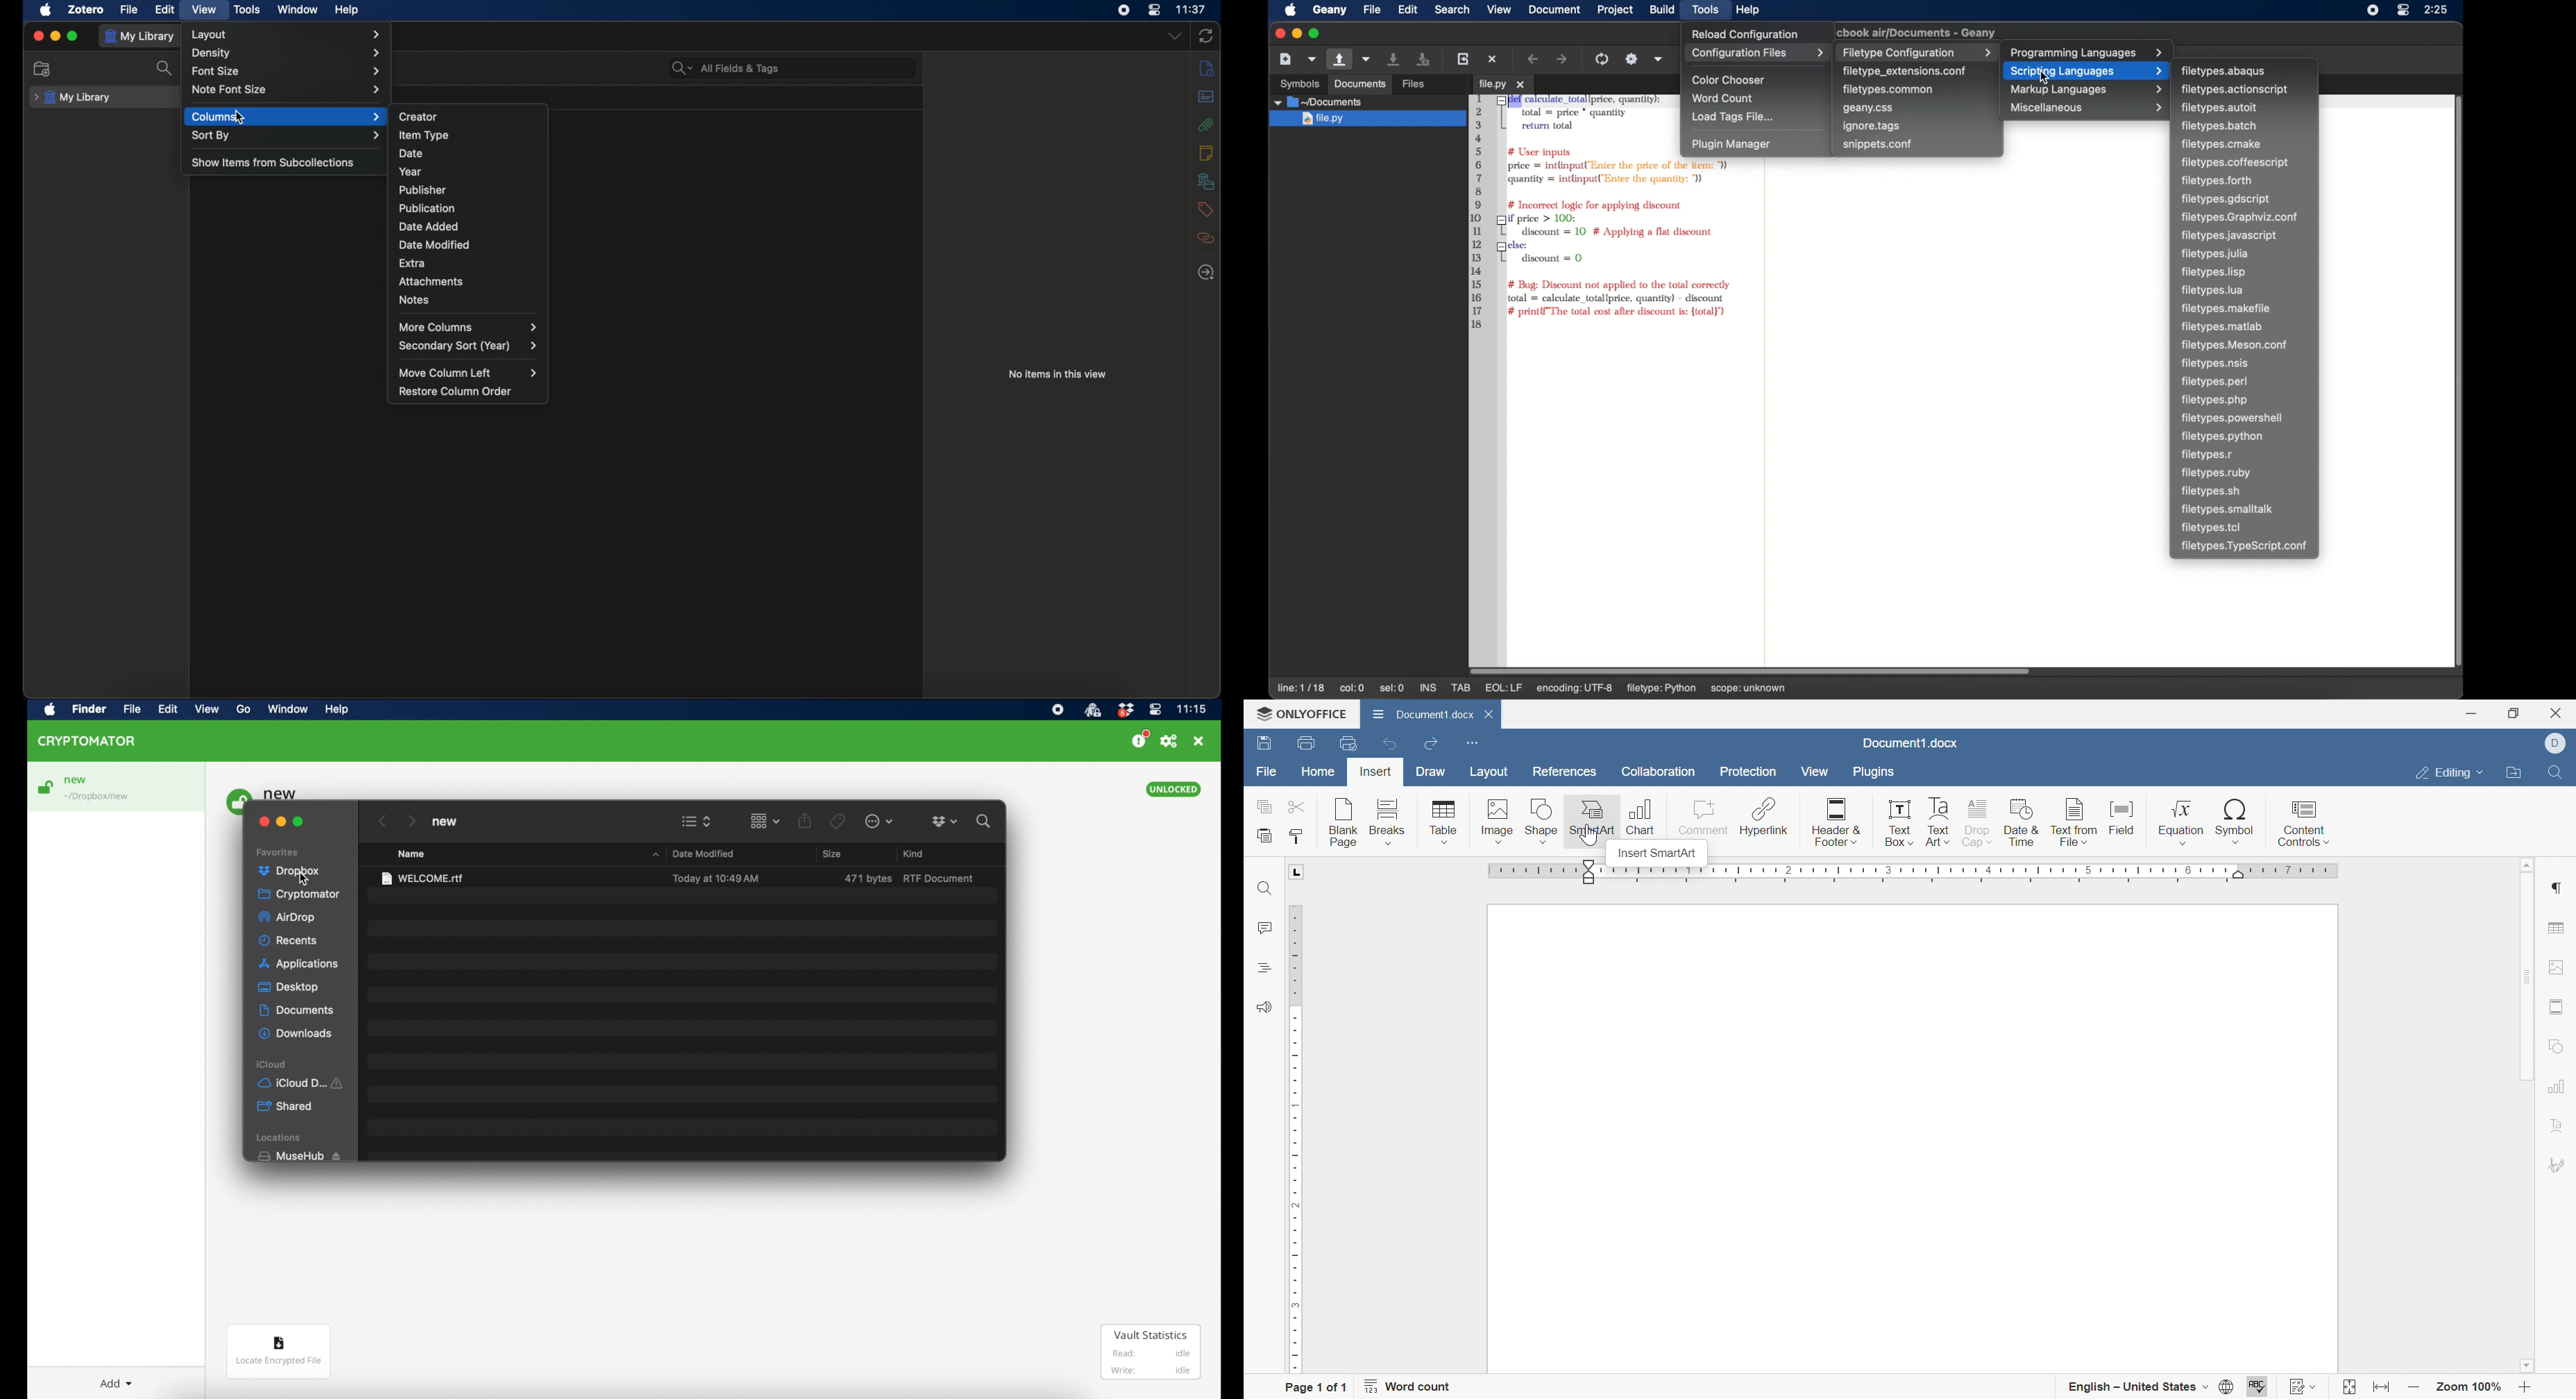  Describe the element at coordinates (2226, 308) in the screenshot. I see `filetypes` at that location.